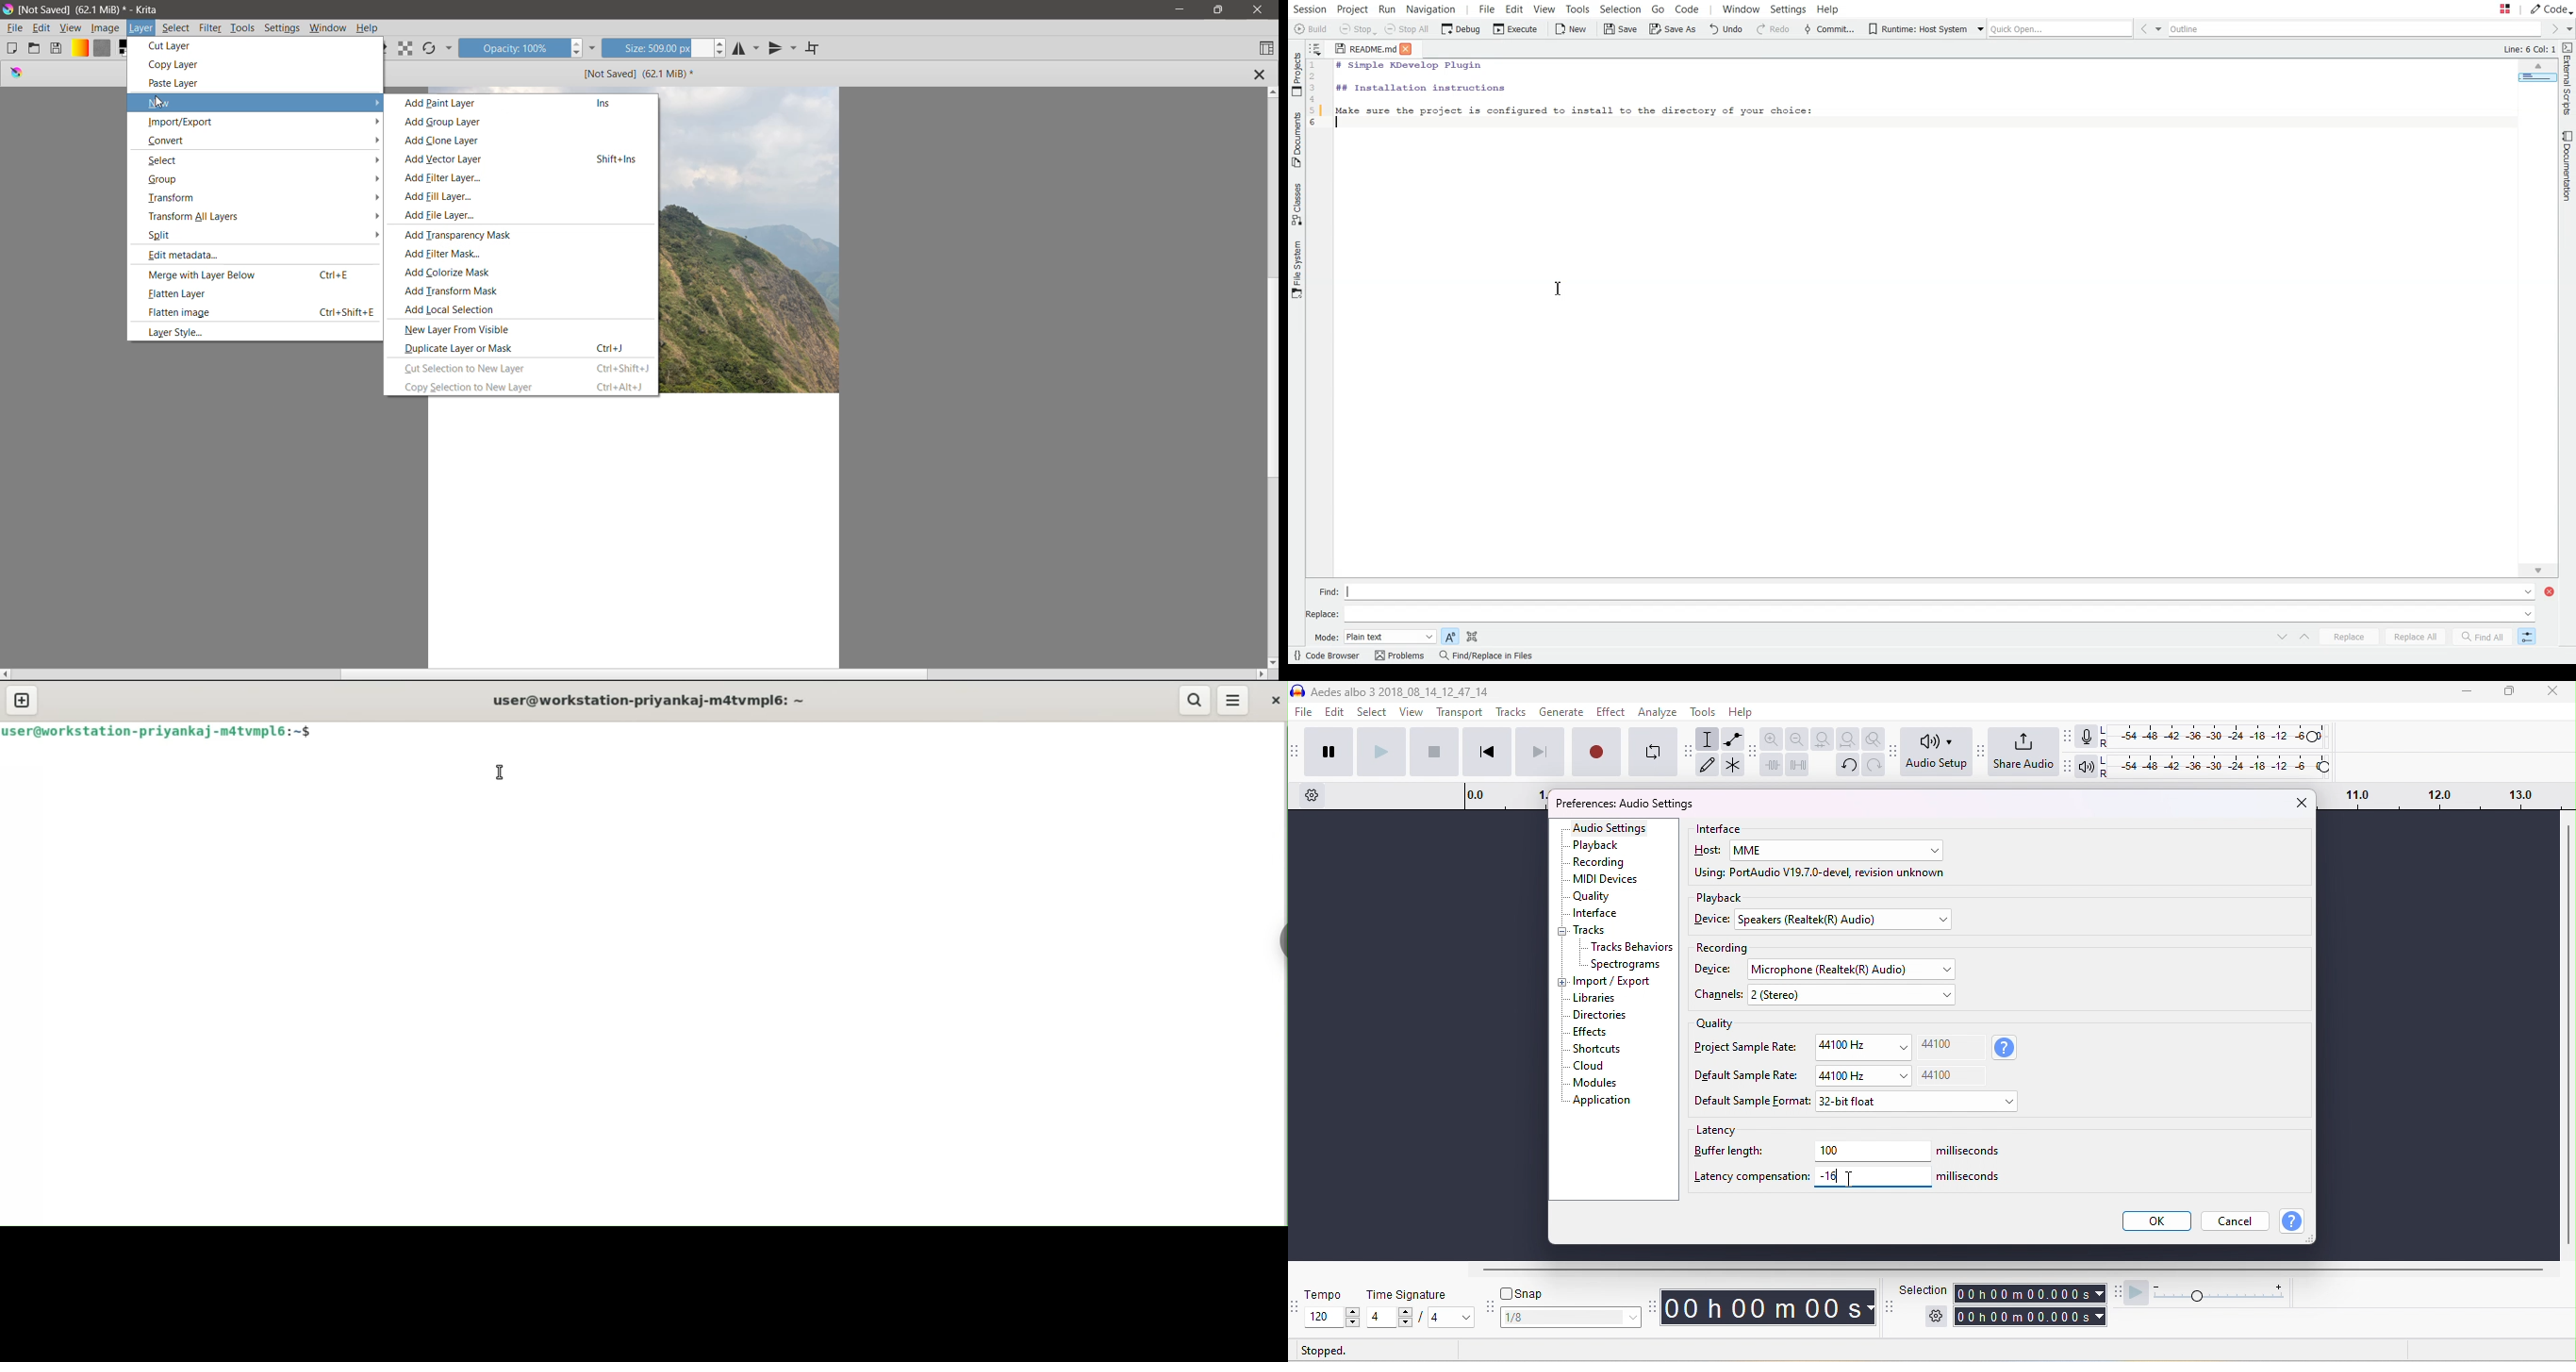 This screenshot has height=1372, width=2576. I want to click on playback level, so click(2221, 763).